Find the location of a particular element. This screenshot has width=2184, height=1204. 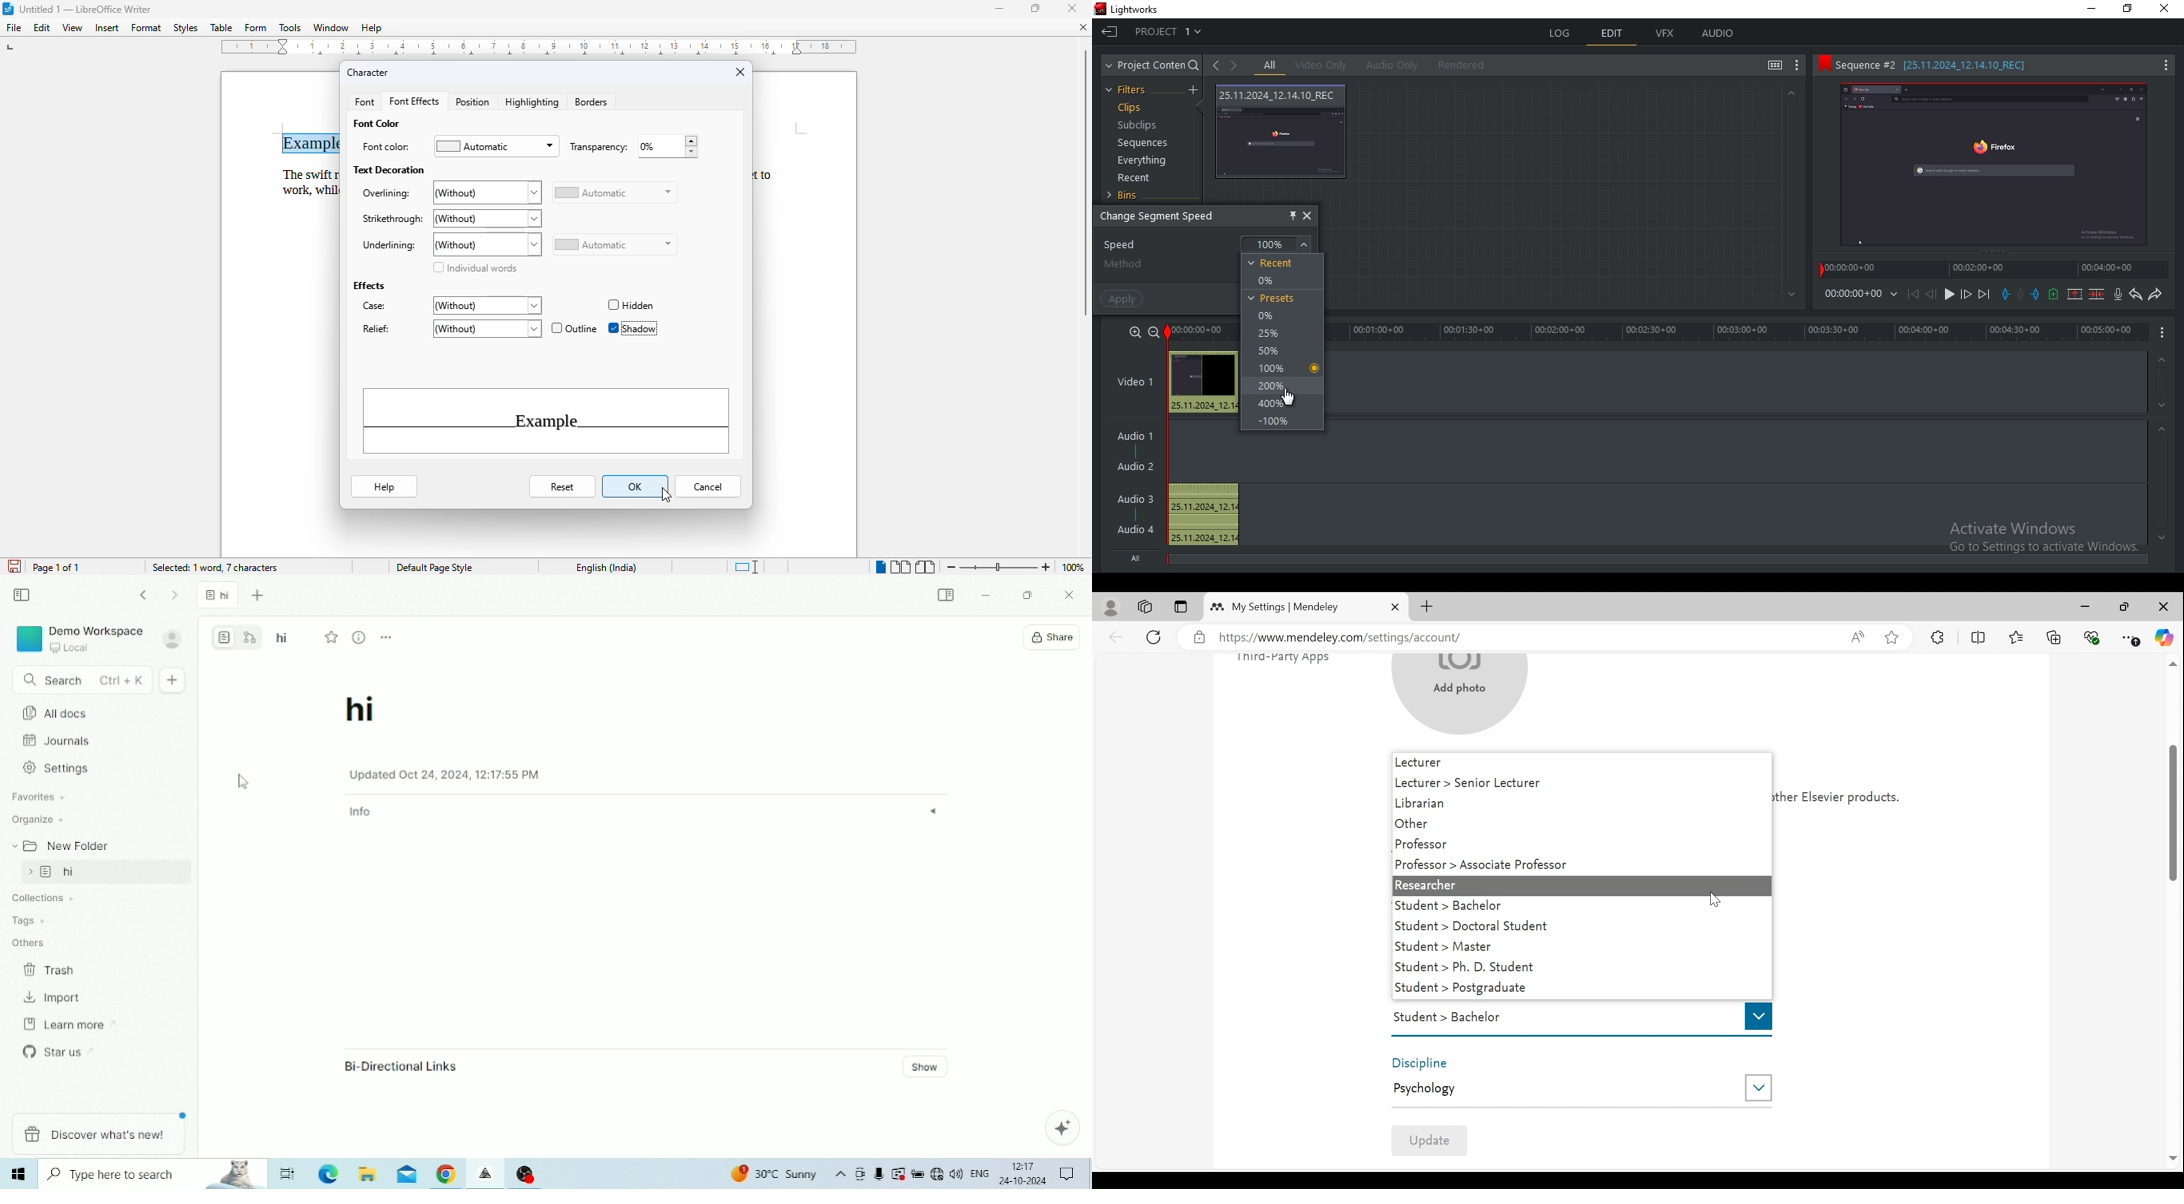

Reload is located at coordinates (1156, 636).